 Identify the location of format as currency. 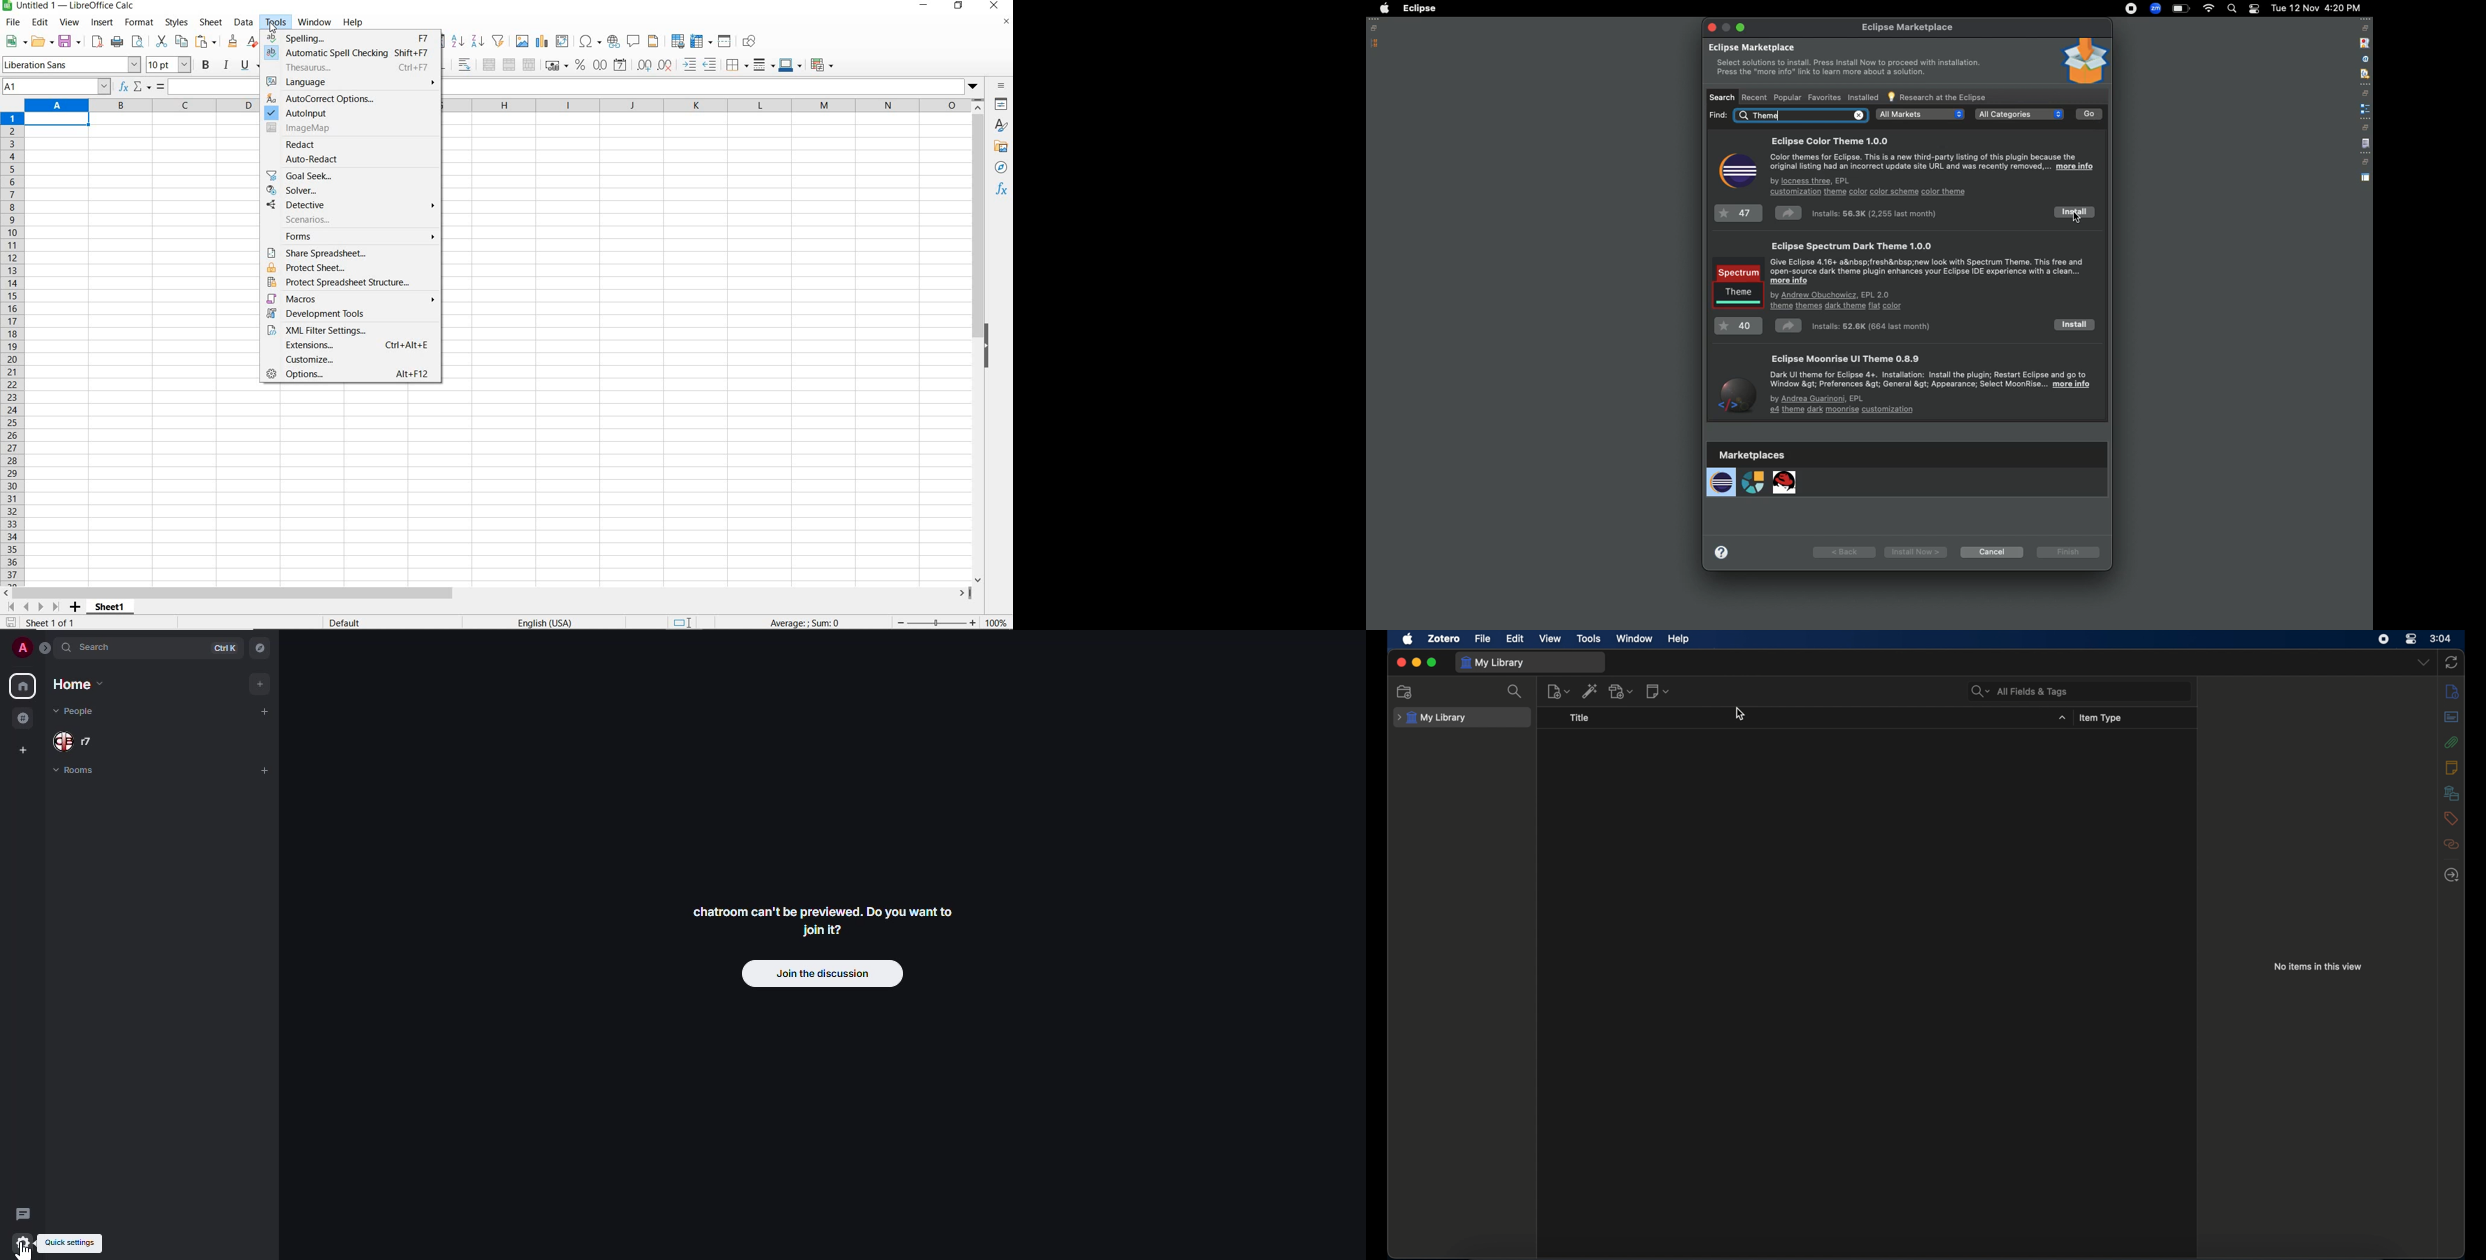
(556, 66).